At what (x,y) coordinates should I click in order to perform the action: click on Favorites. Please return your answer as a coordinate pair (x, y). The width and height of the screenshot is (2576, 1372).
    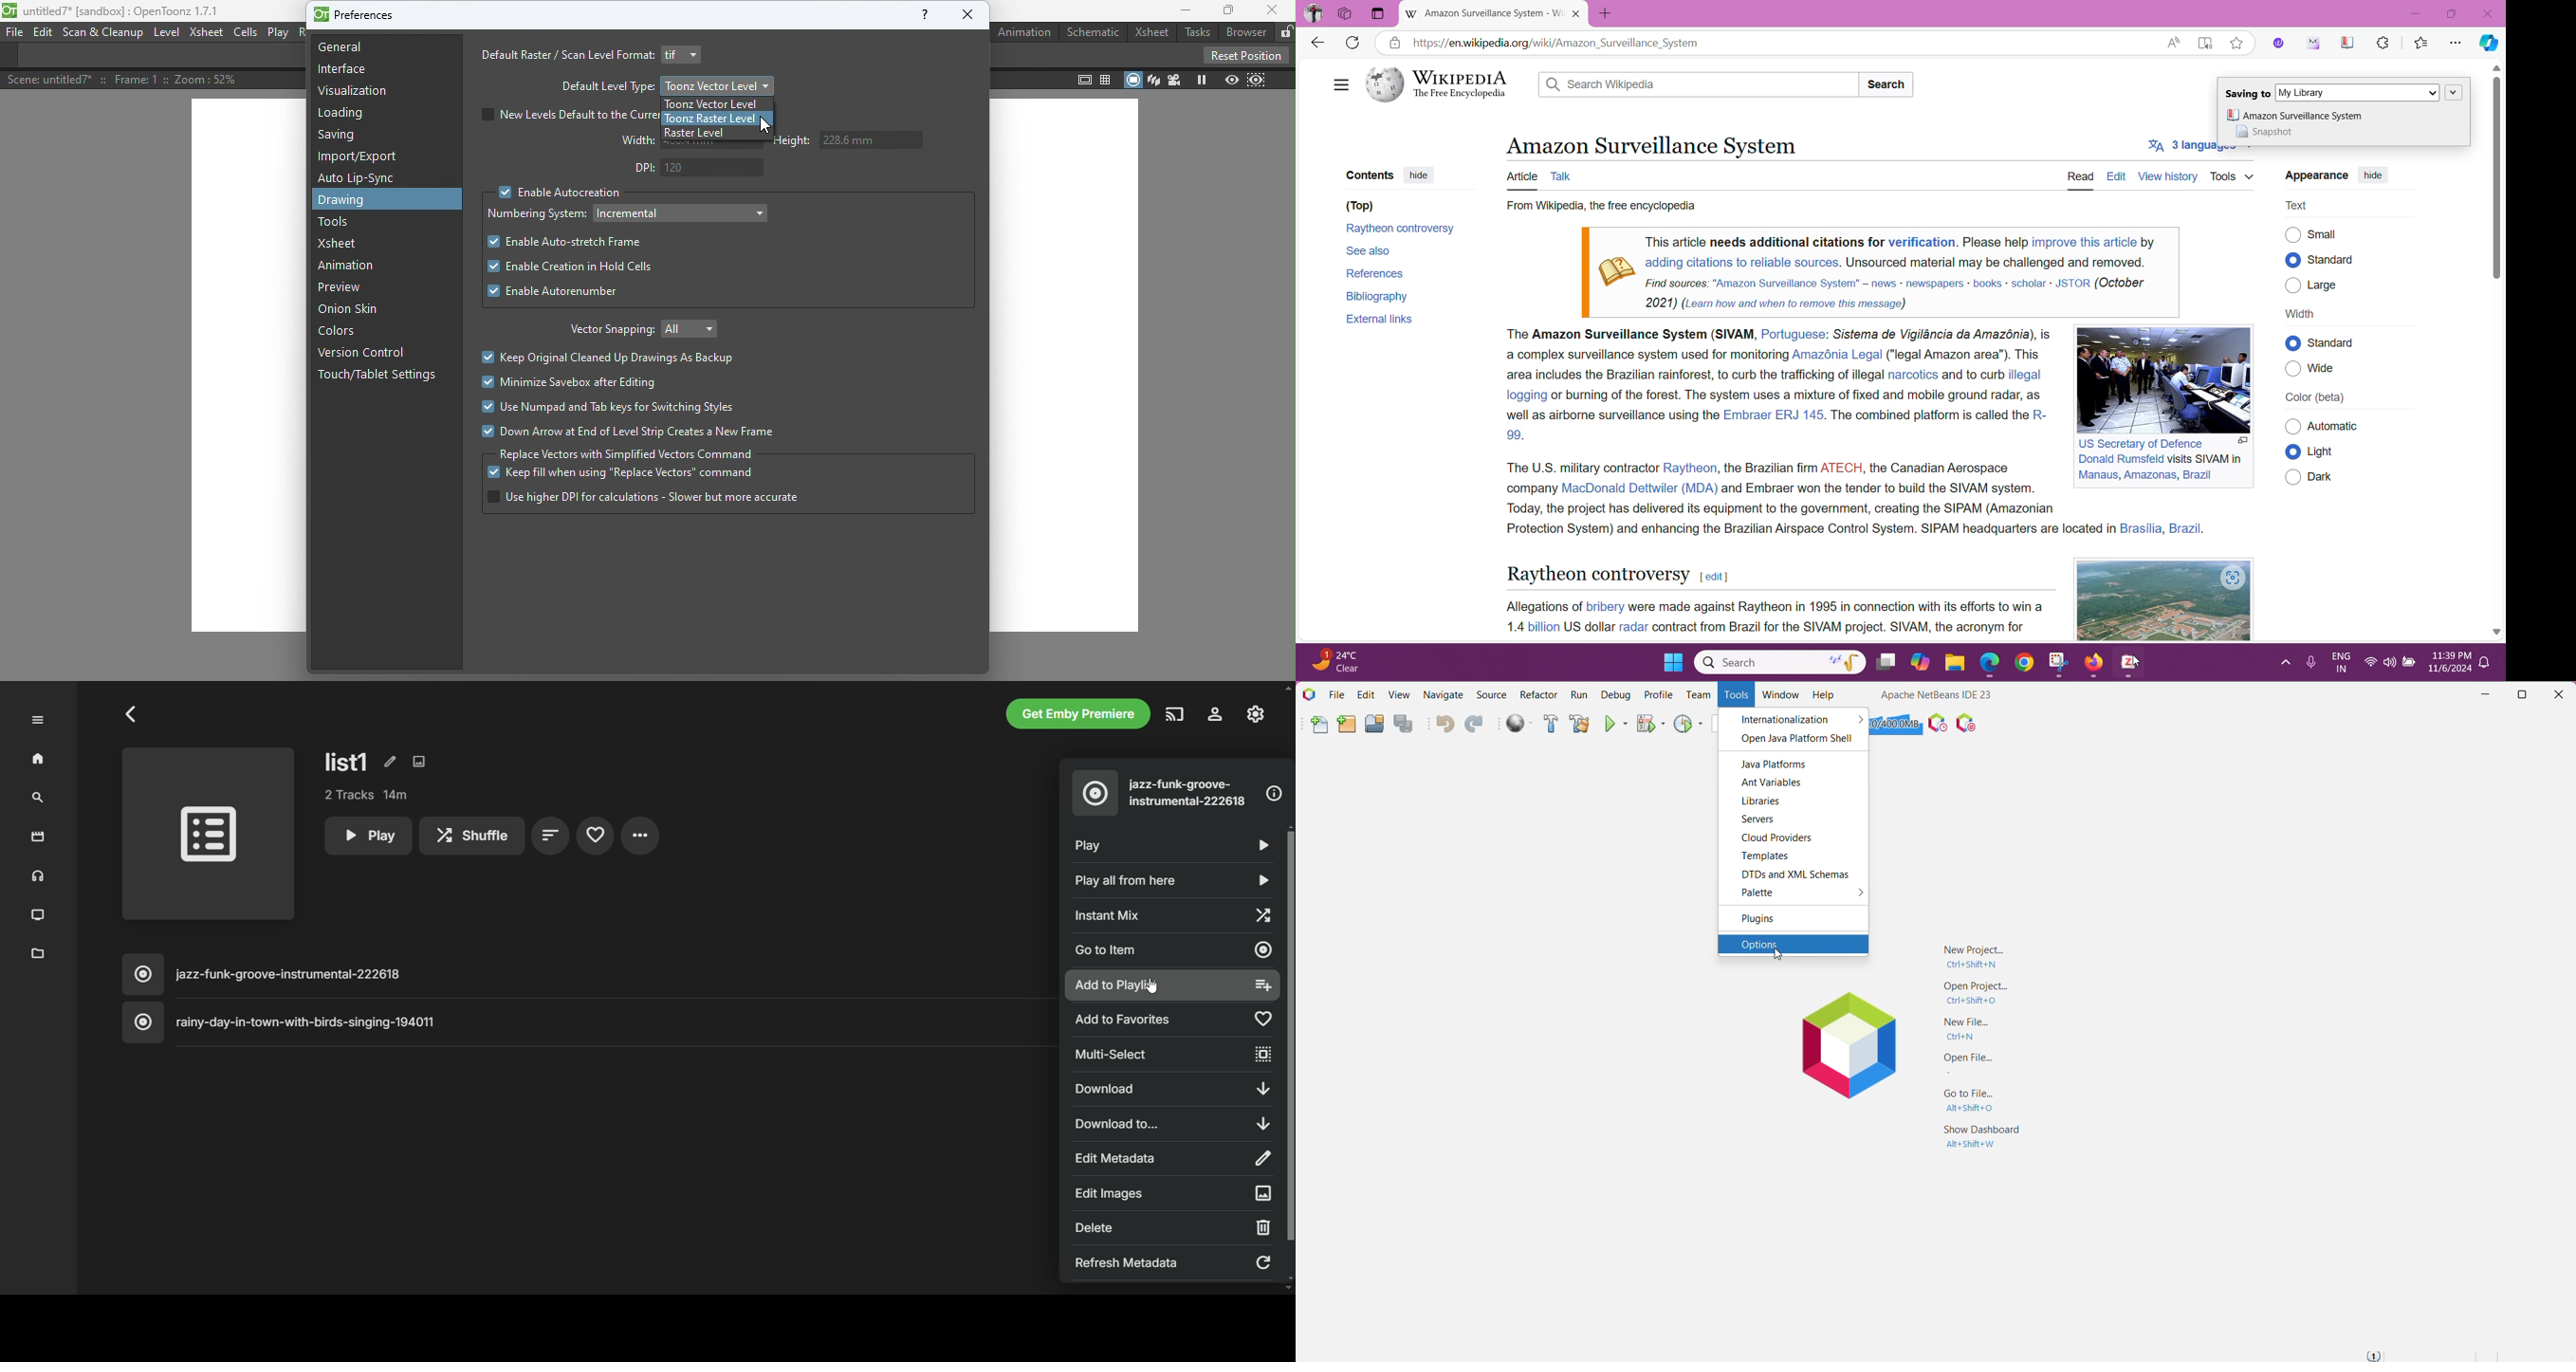
    Looking at the image, I should click on (2422, 44).